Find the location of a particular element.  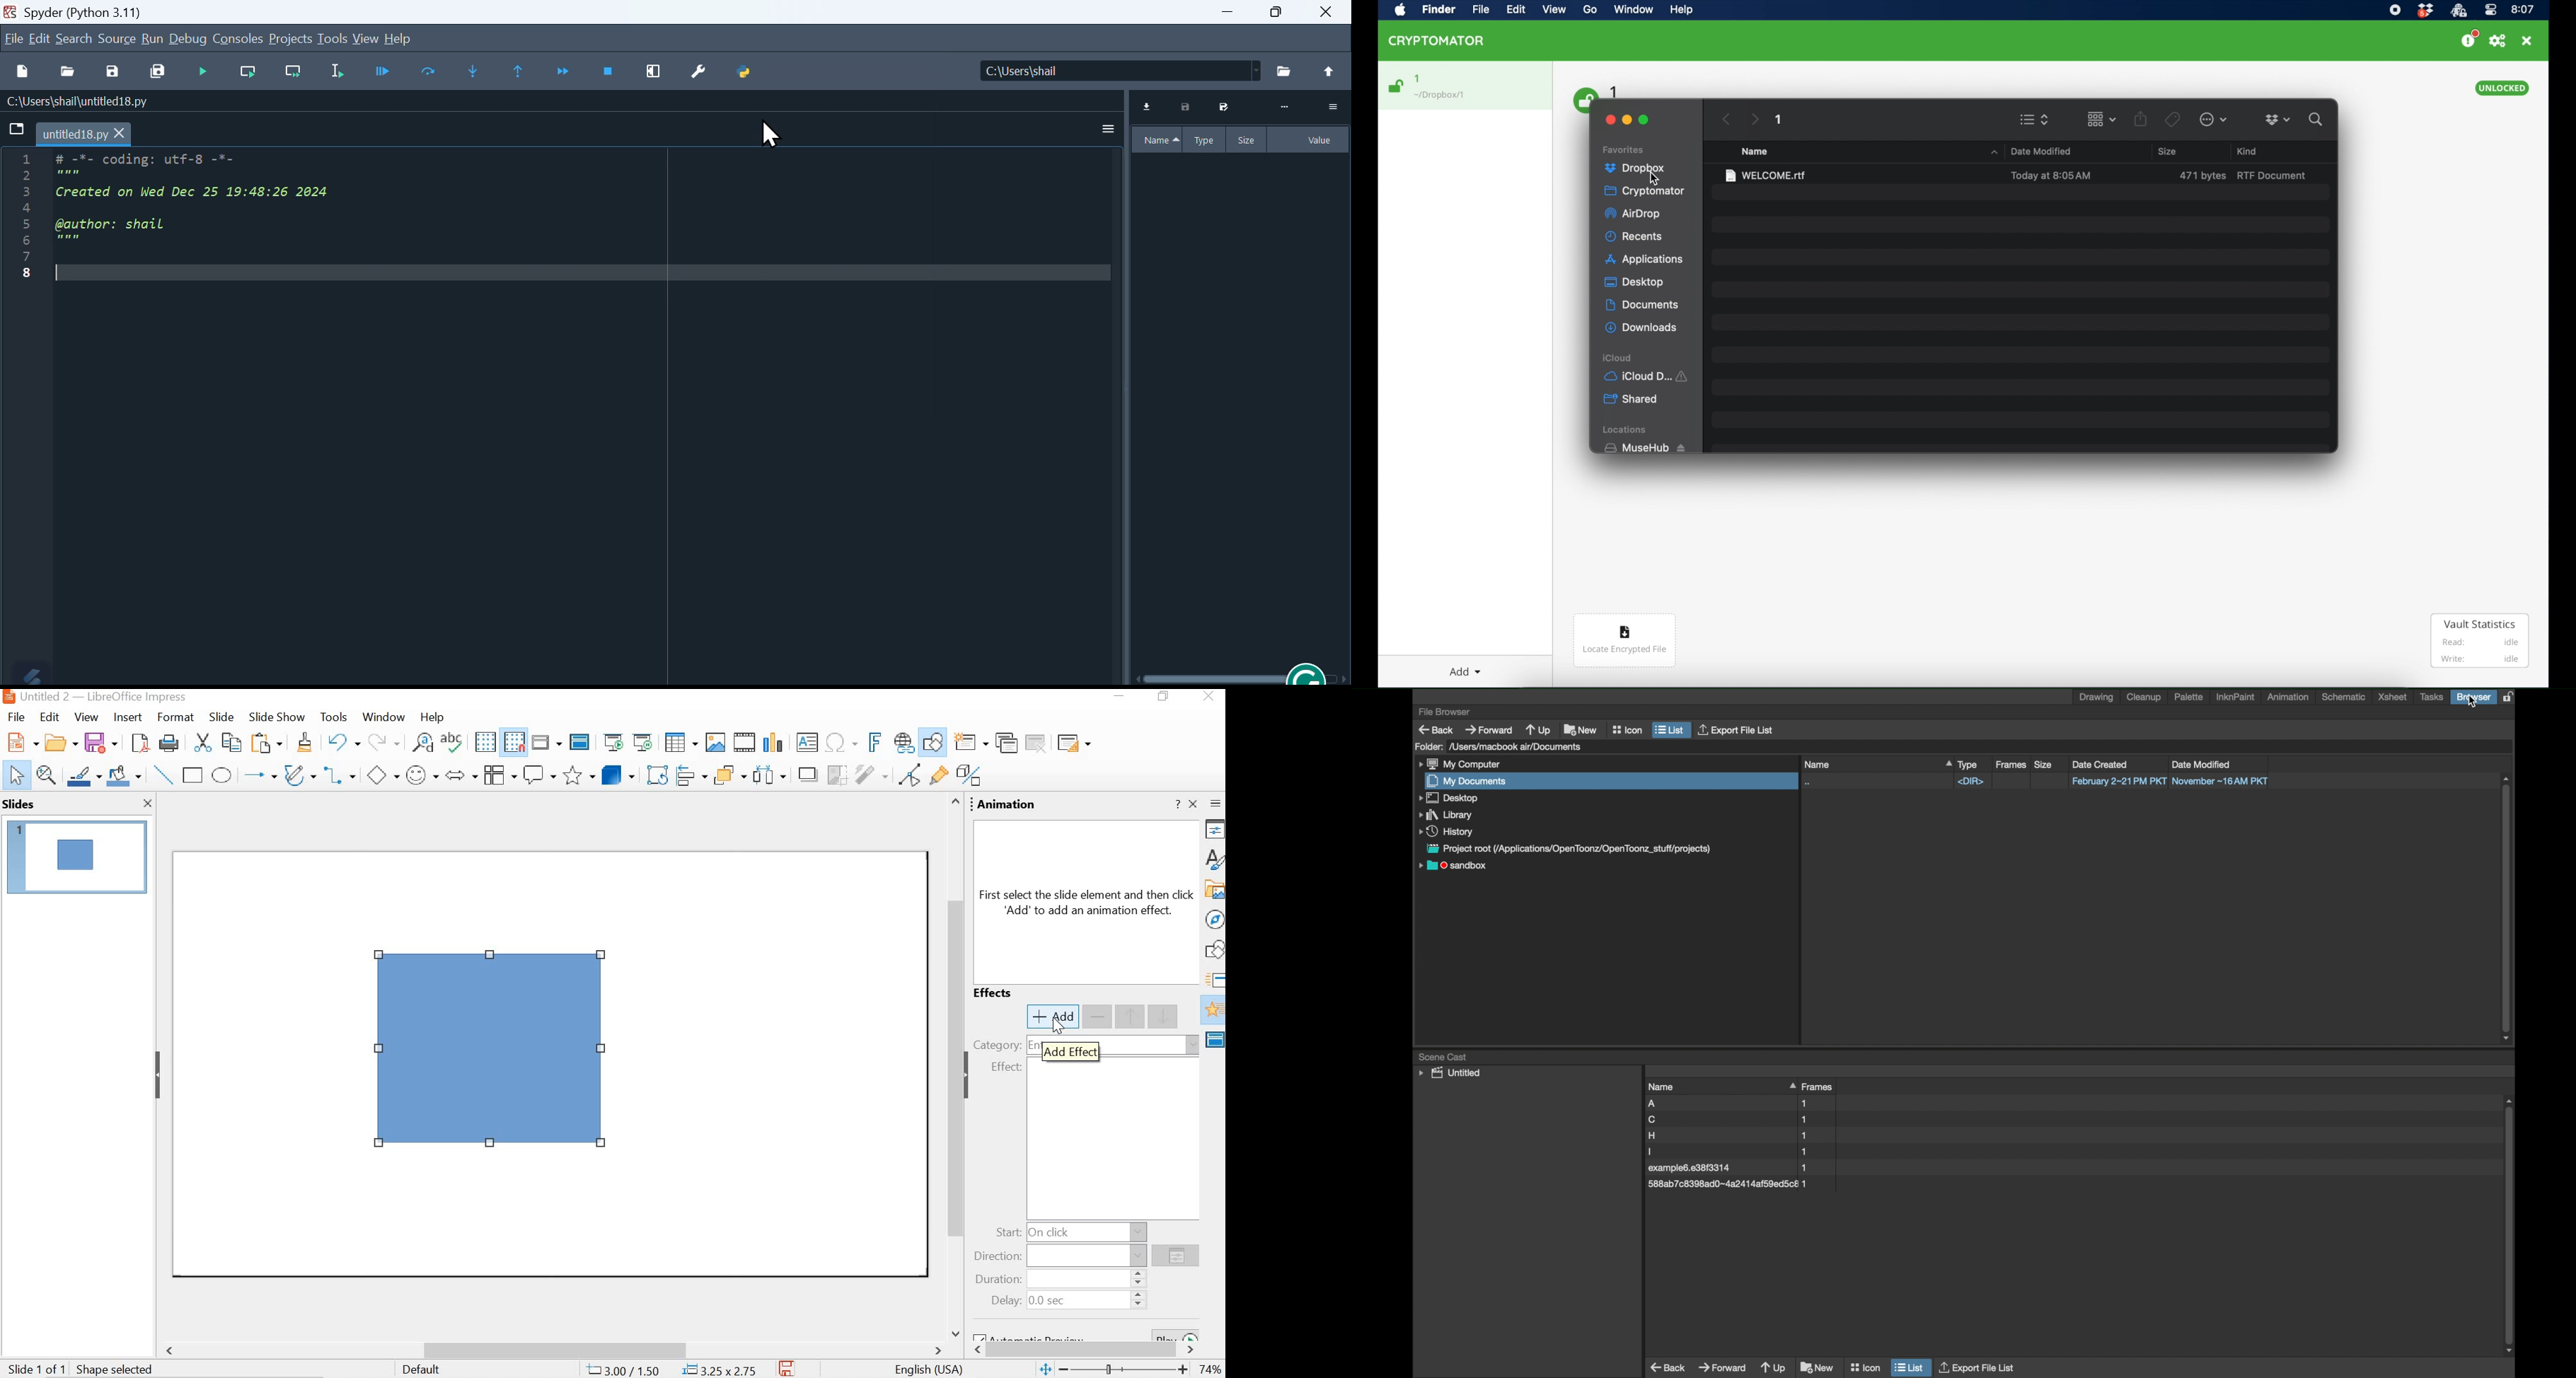

screen recorder icon is located at coordinates (2396, 10).